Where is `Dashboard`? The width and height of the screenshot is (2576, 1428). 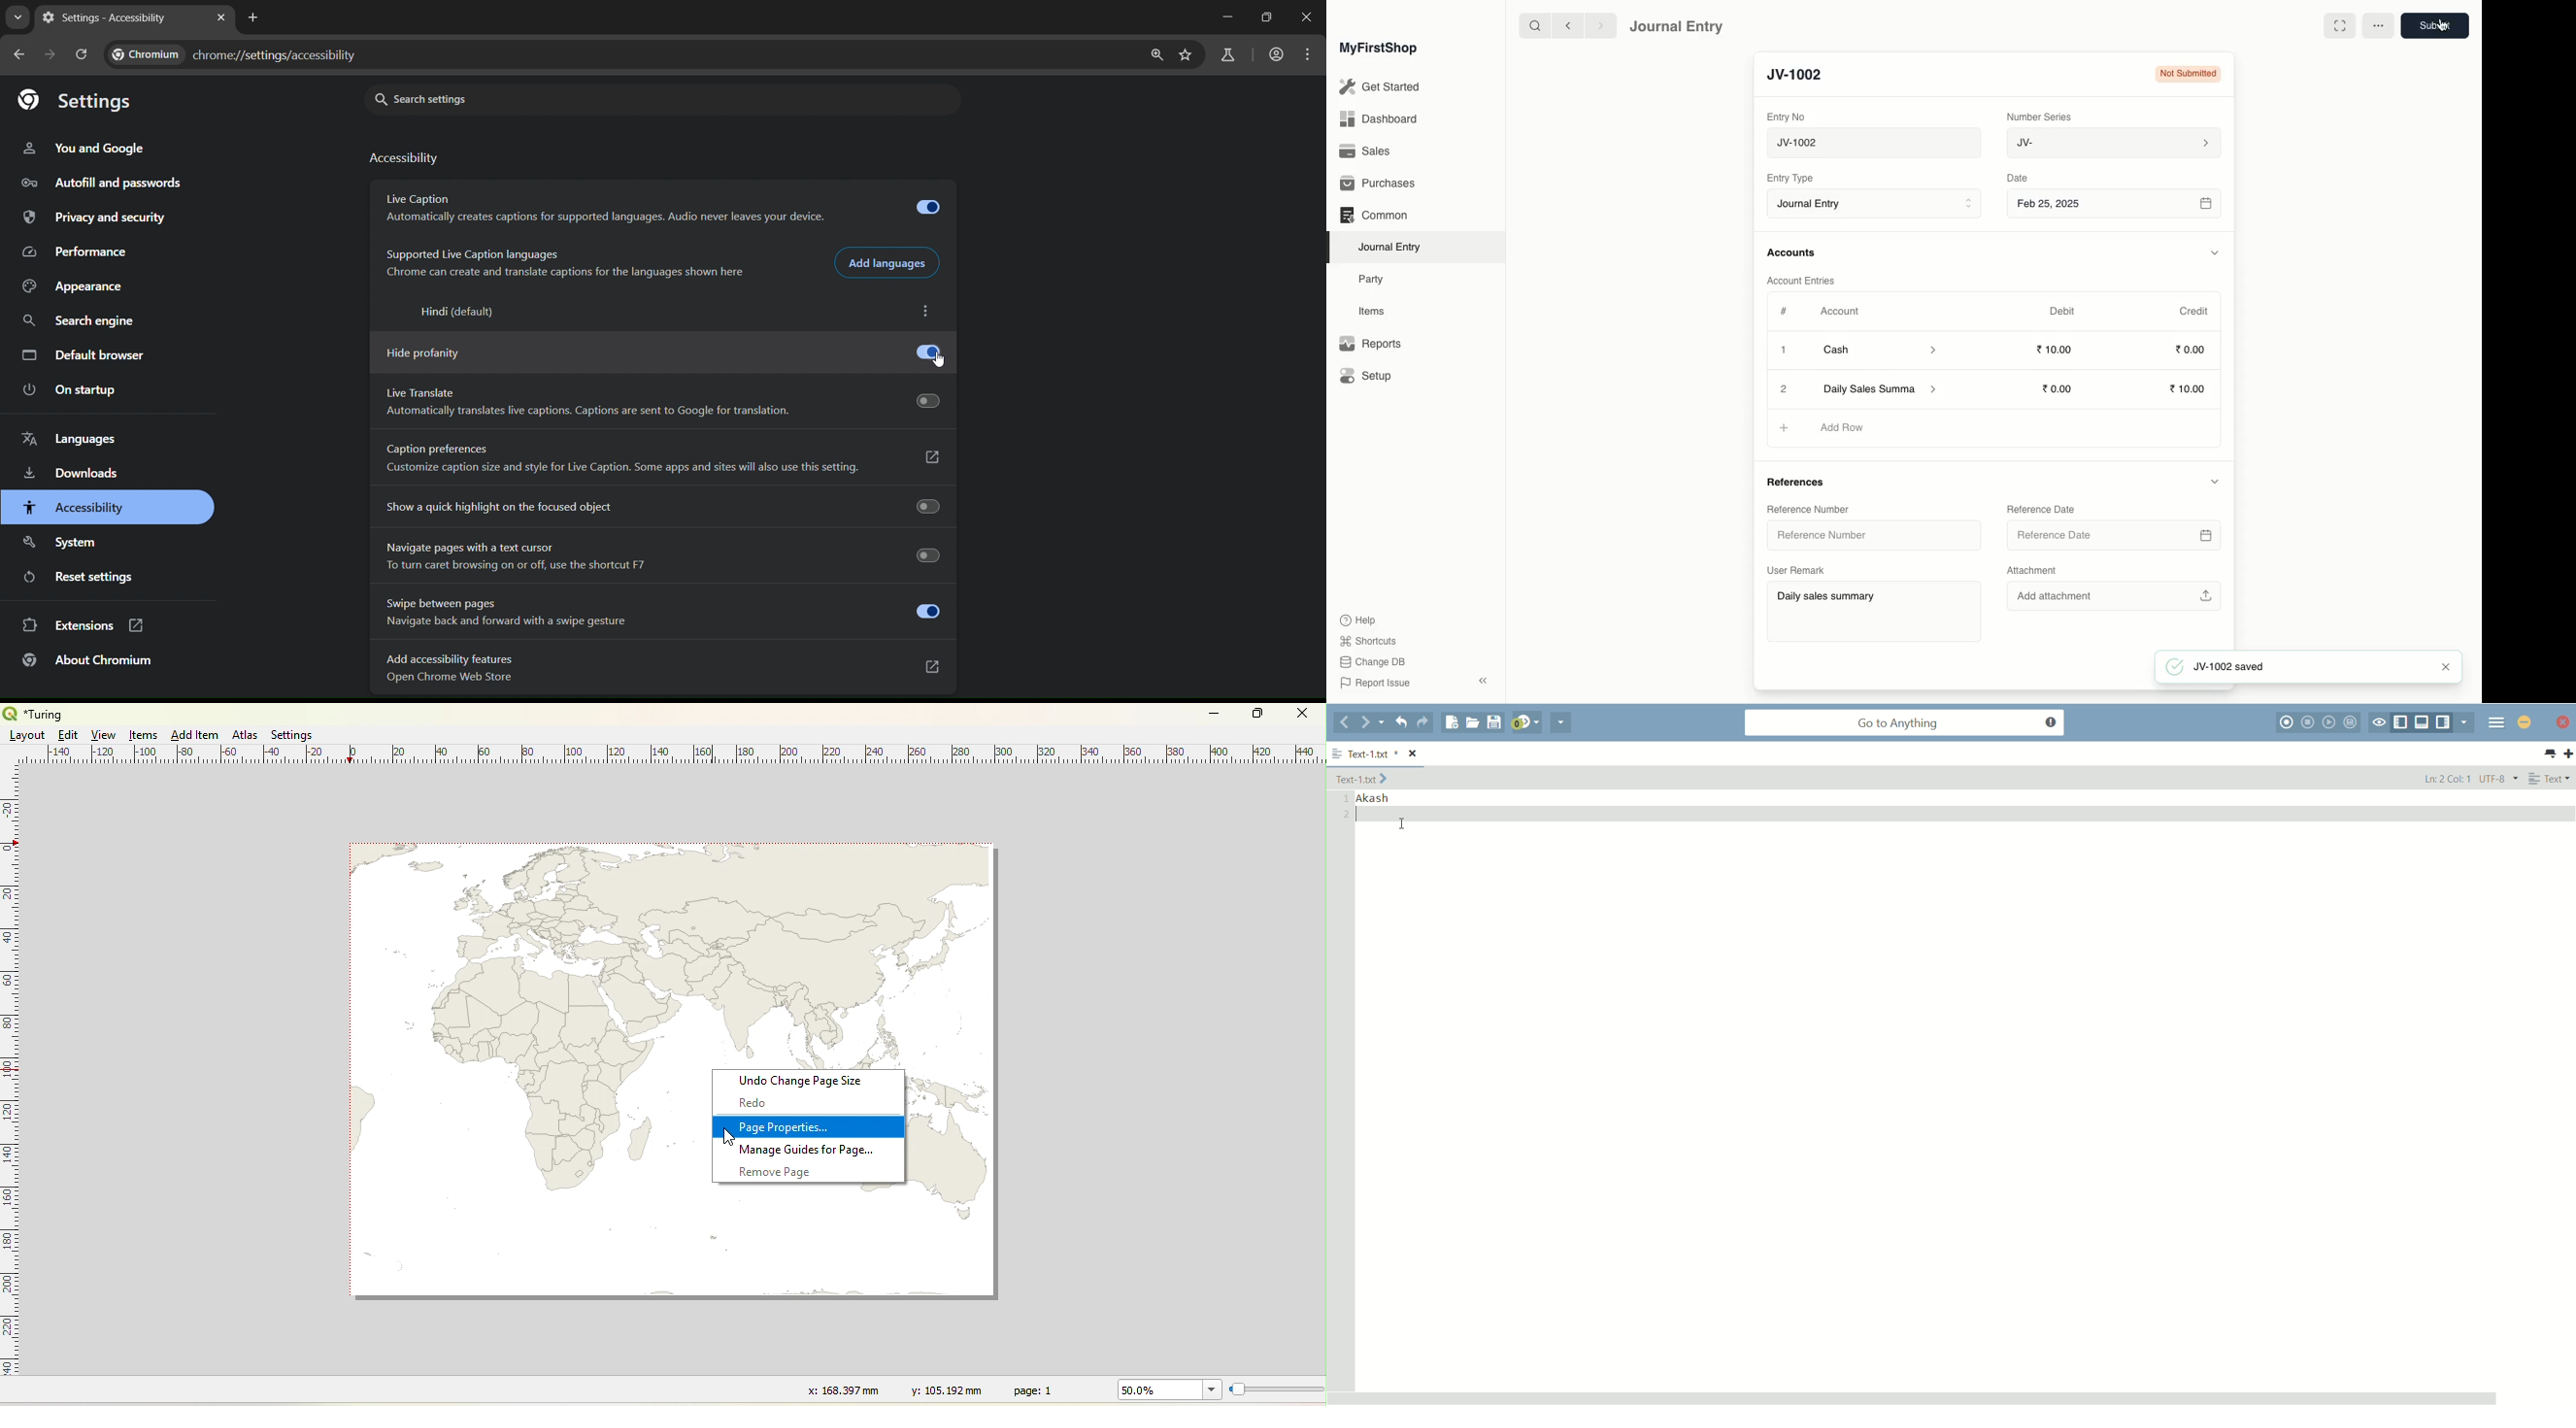 Dashboard is located at coordinates (1378, 118).